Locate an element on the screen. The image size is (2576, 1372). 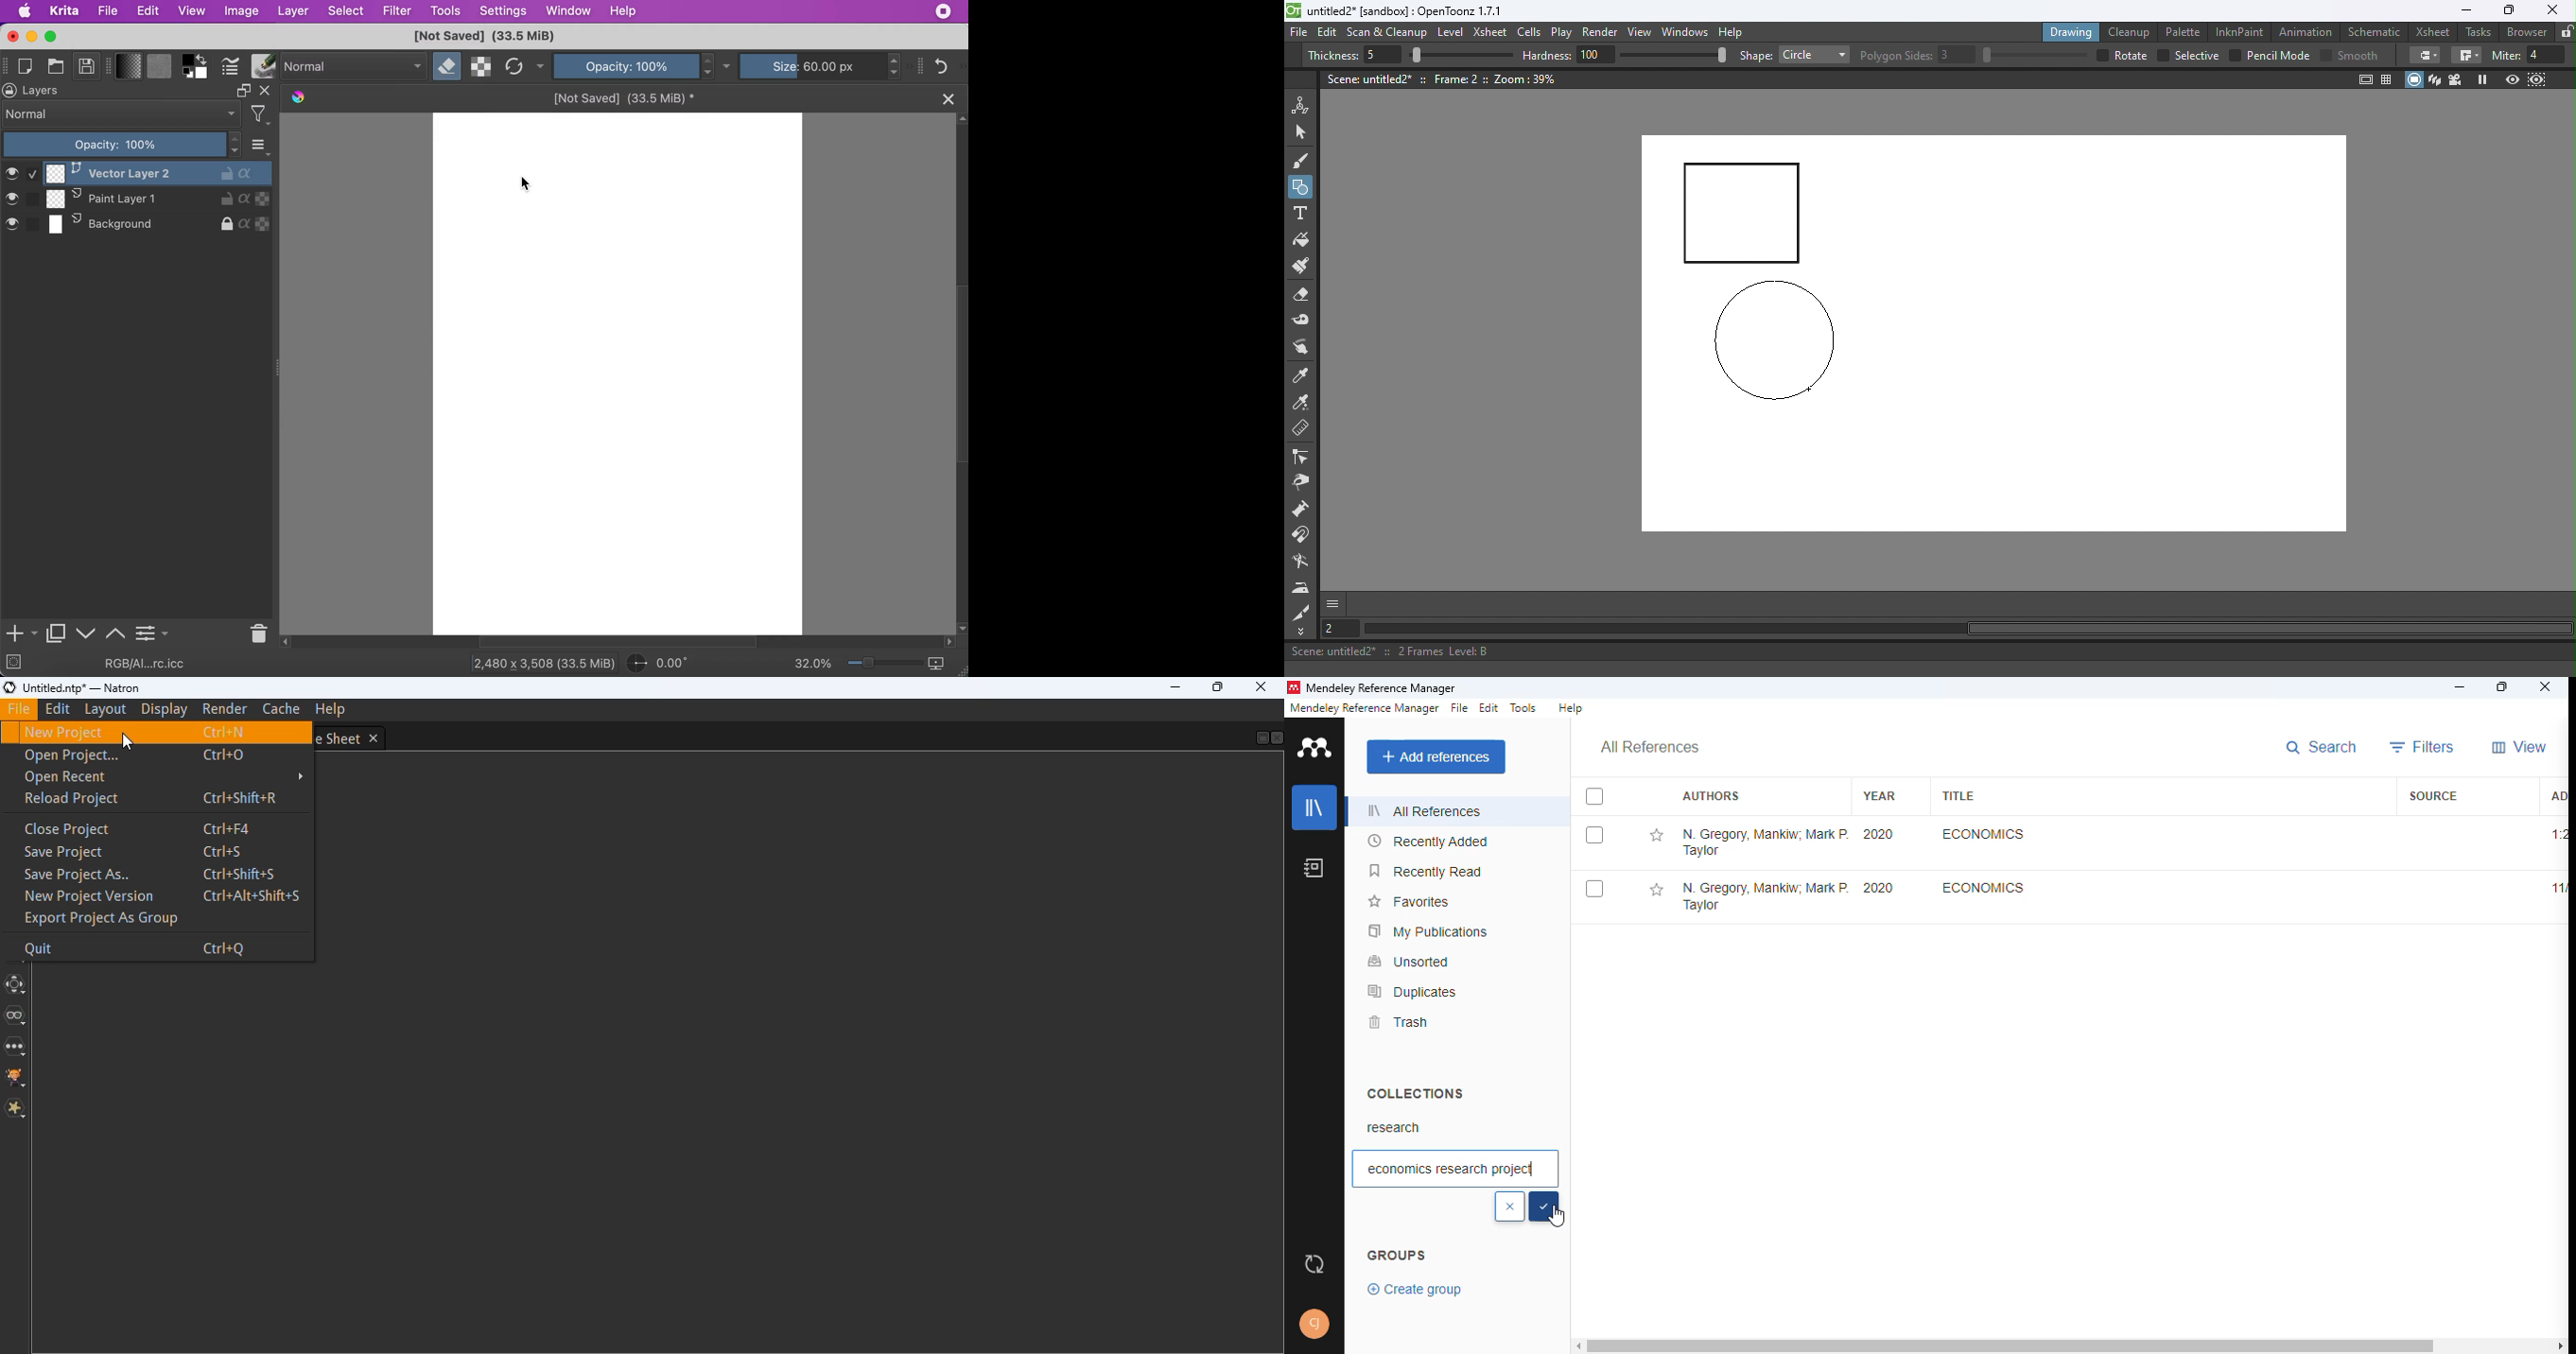
show/hide  is located at coordinates (6, 64).